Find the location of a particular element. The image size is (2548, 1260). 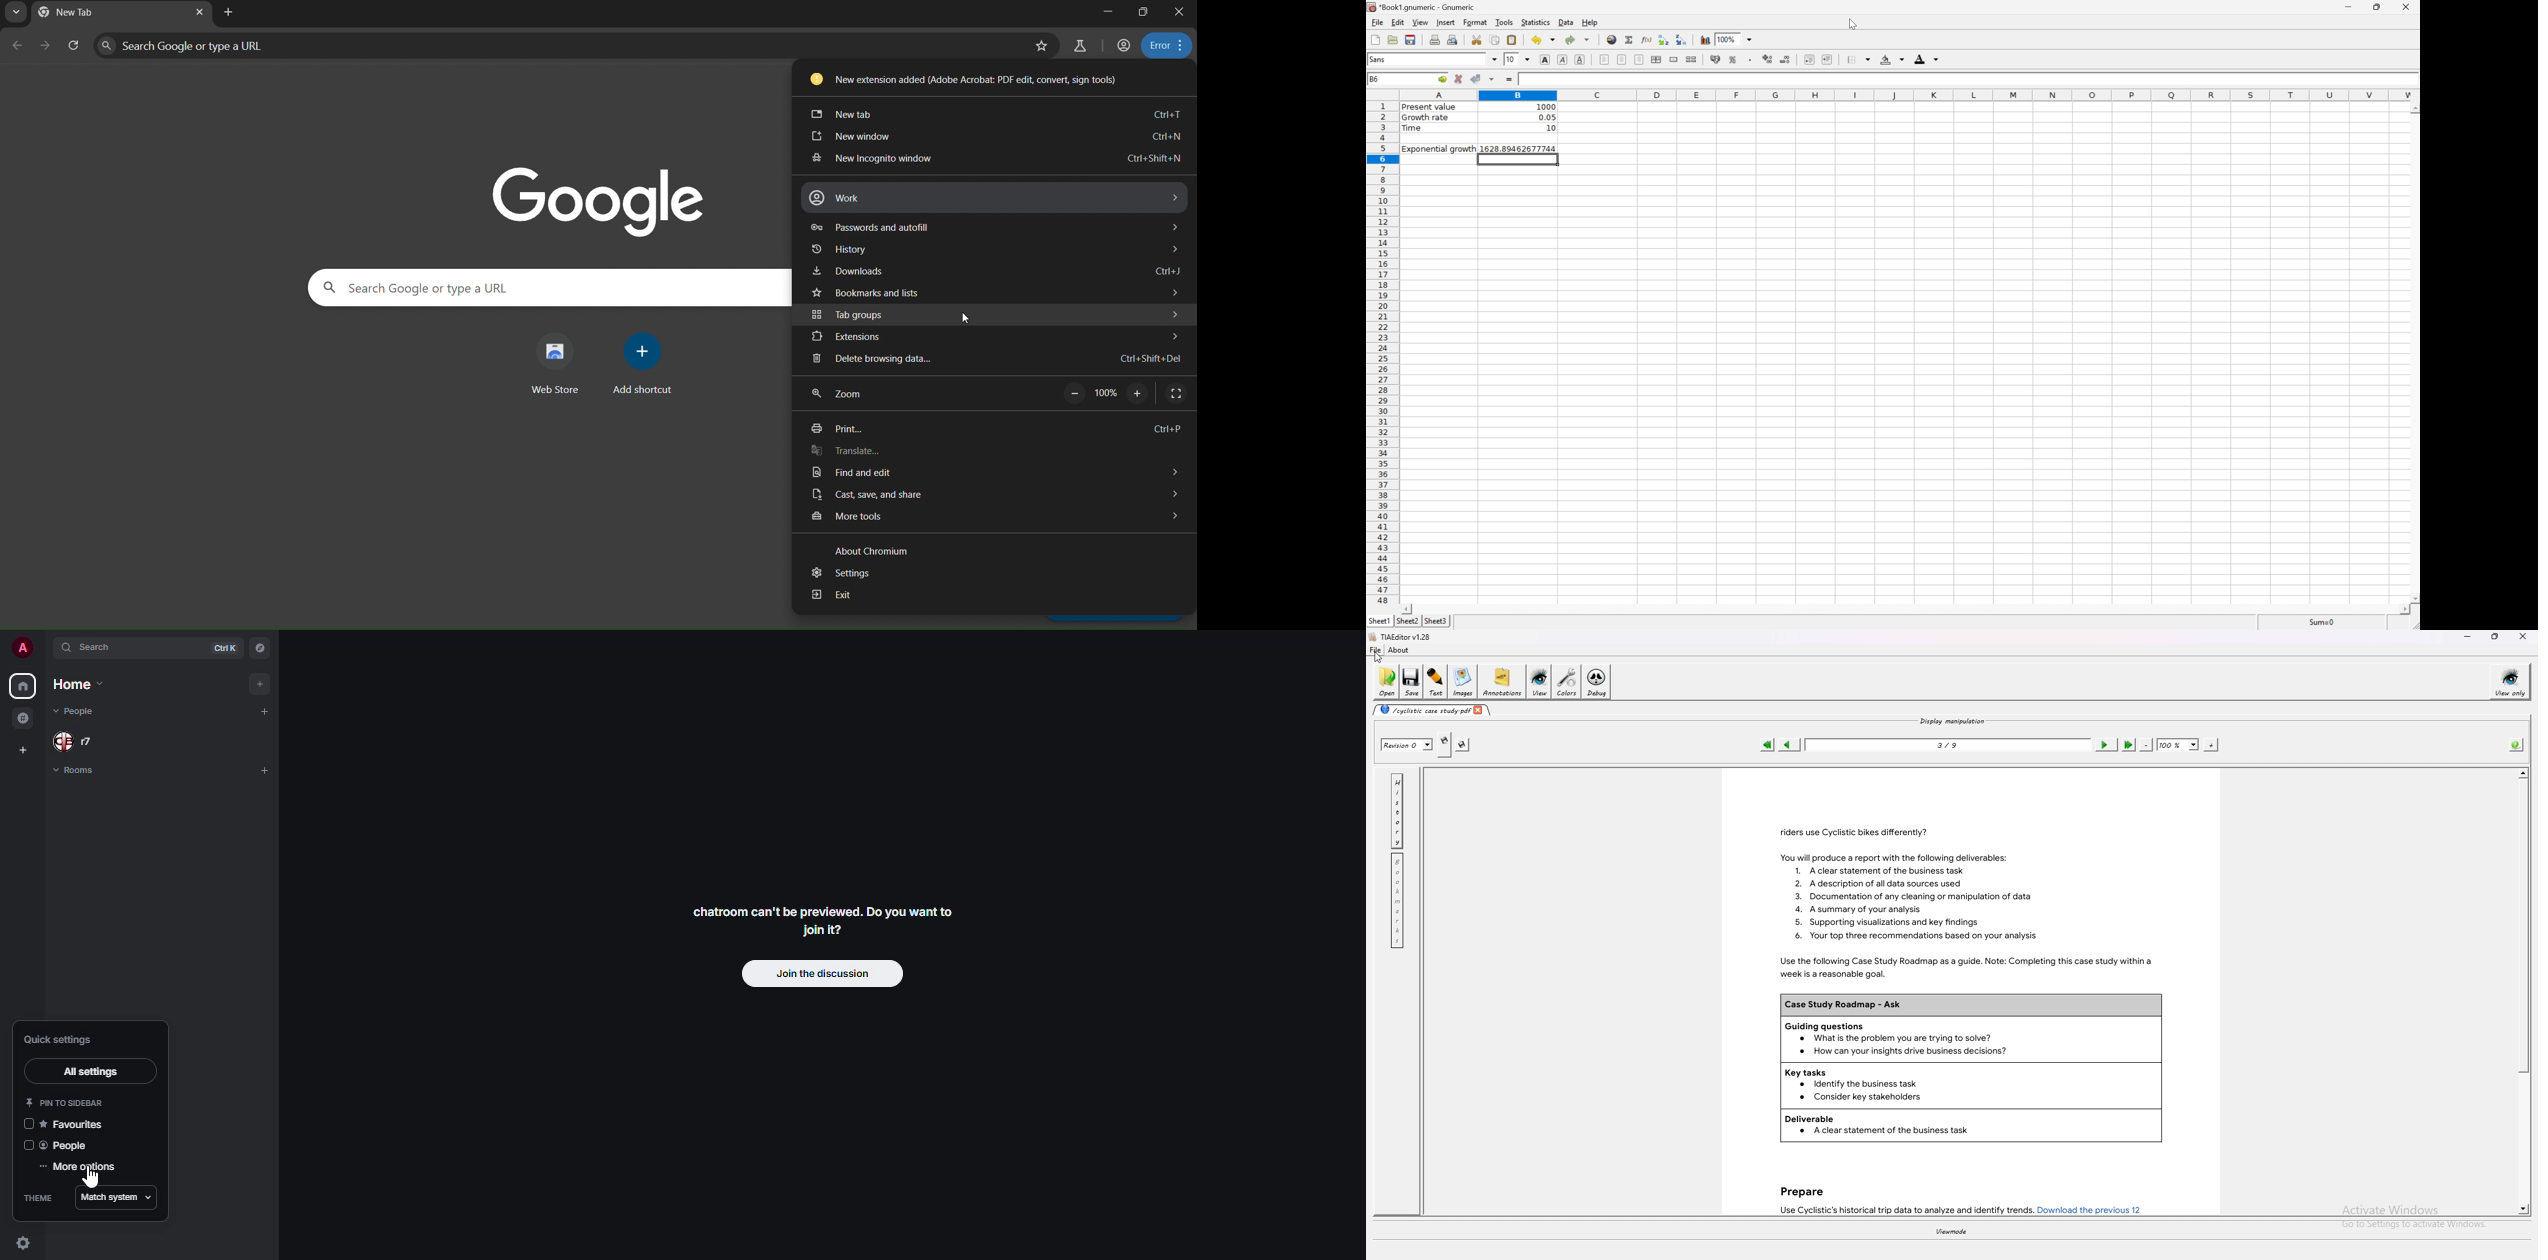

web store is located at coordinates (557, 362).